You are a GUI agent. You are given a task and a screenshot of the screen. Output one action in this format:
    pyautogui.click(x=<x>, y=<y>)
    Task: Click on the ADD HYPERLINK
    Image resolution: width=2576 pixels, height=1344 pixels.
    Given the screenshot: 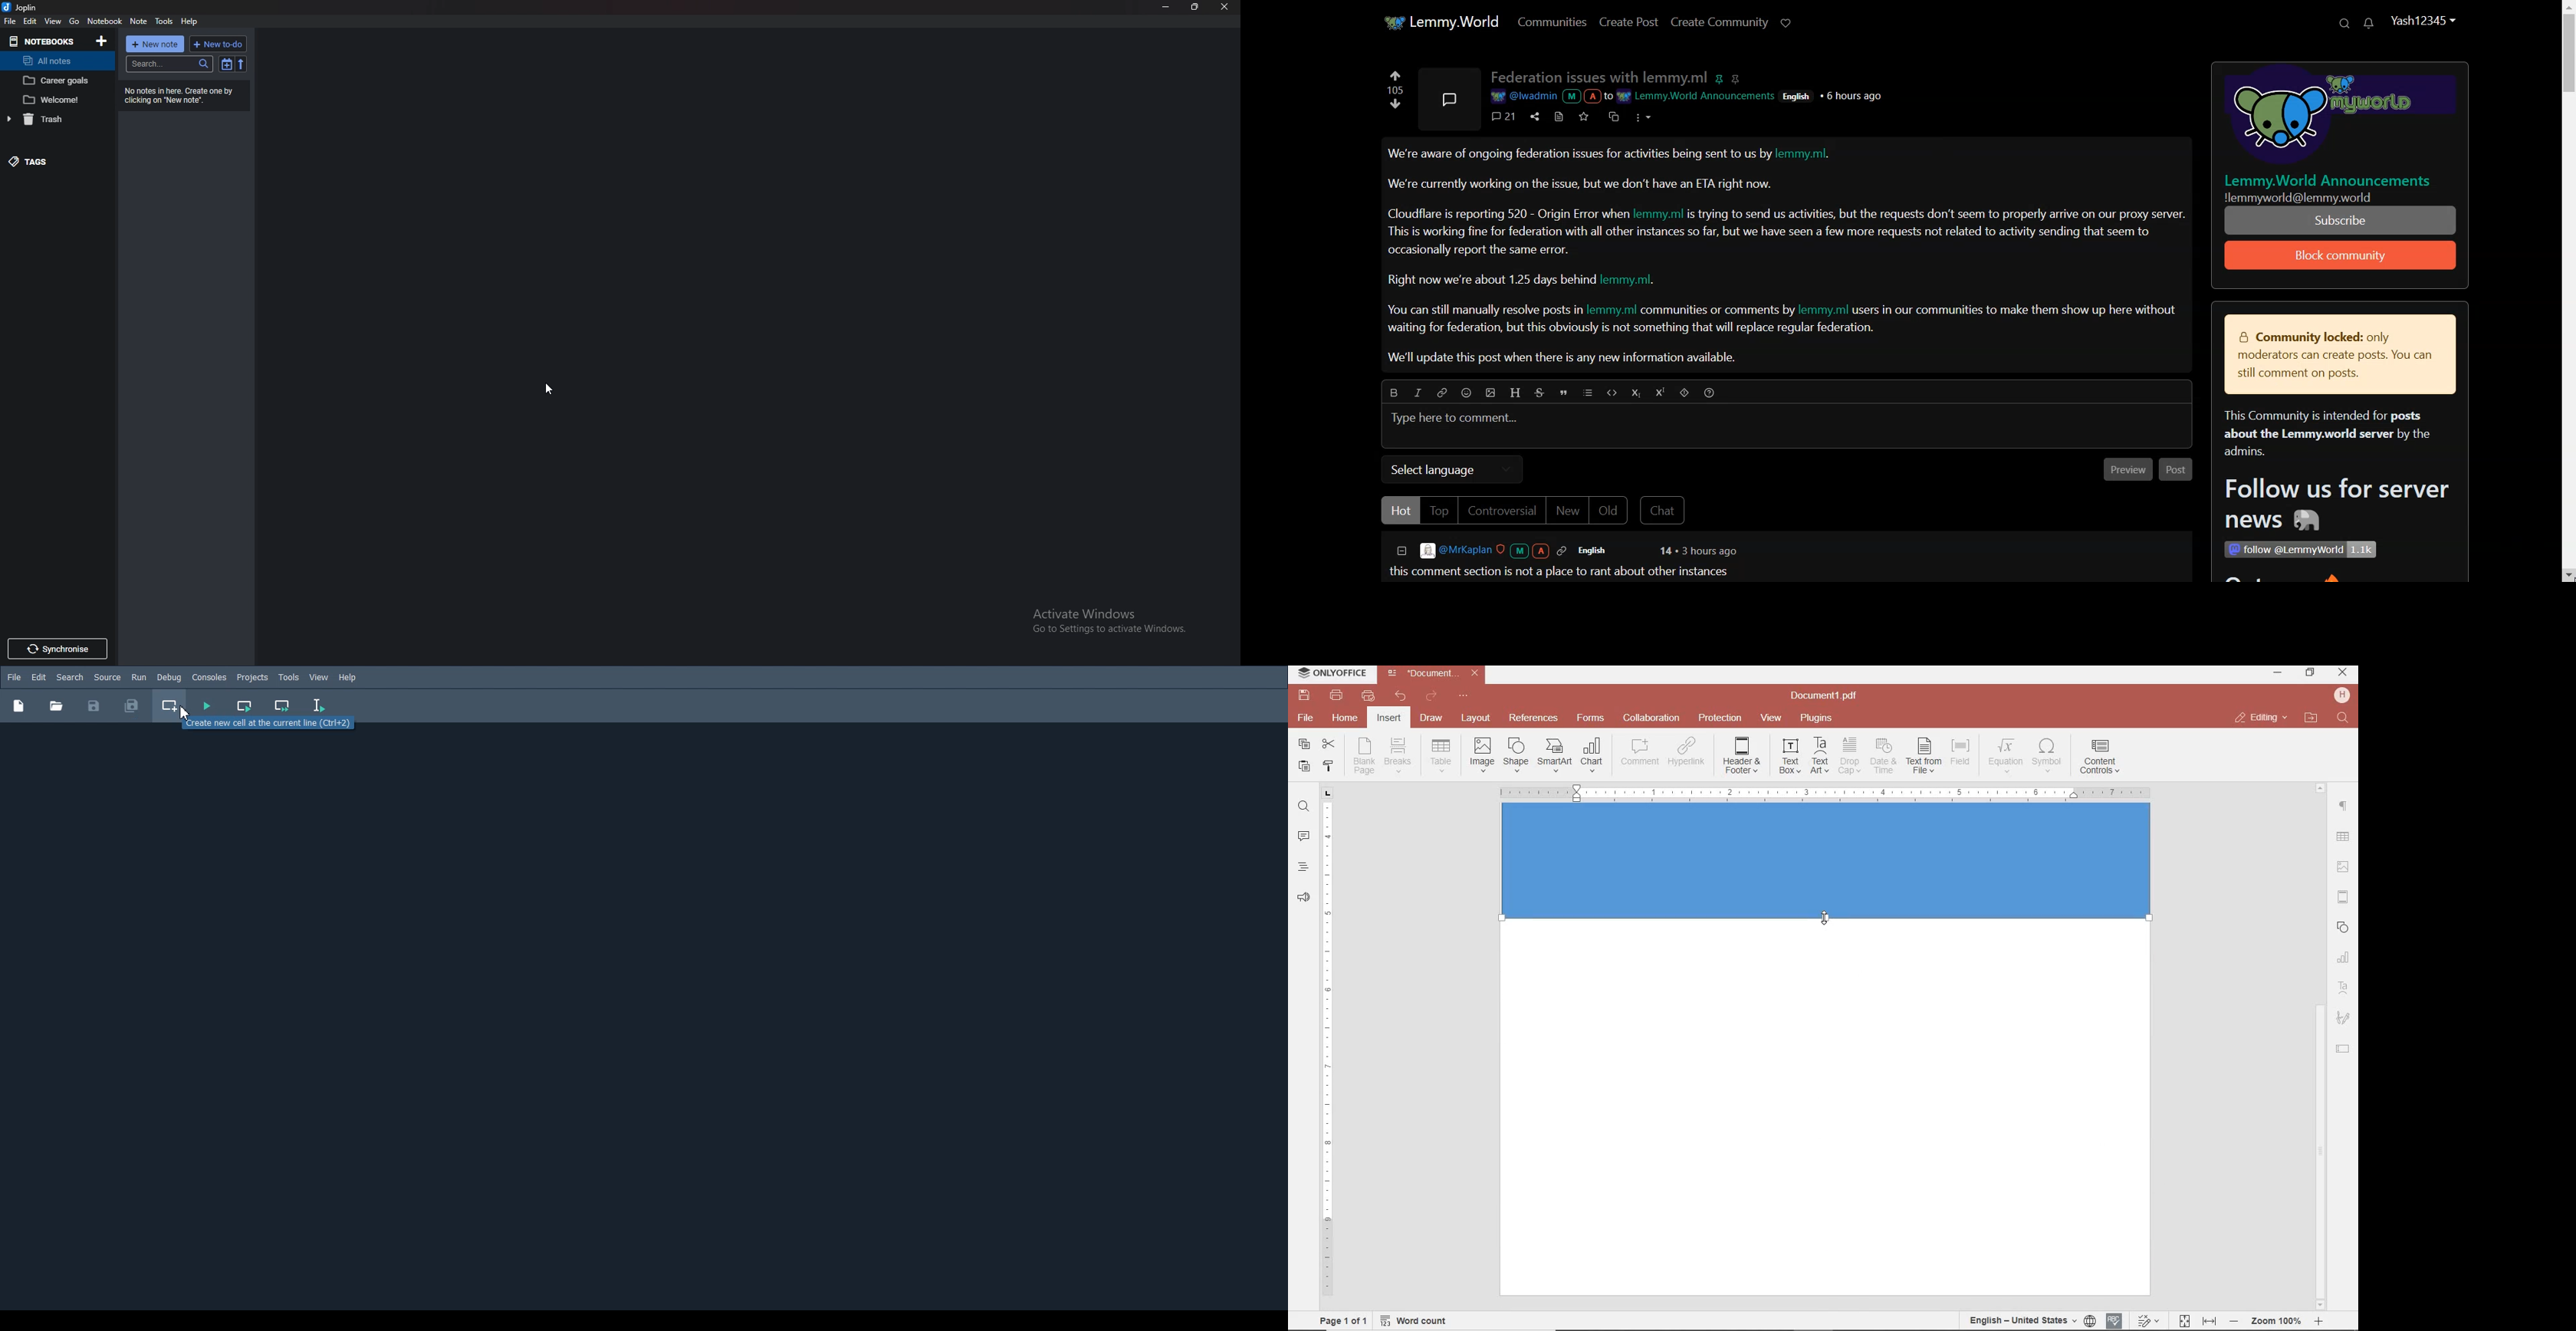 What is the action you would take?
    pyautogui.click(x=1688, y=754)
    